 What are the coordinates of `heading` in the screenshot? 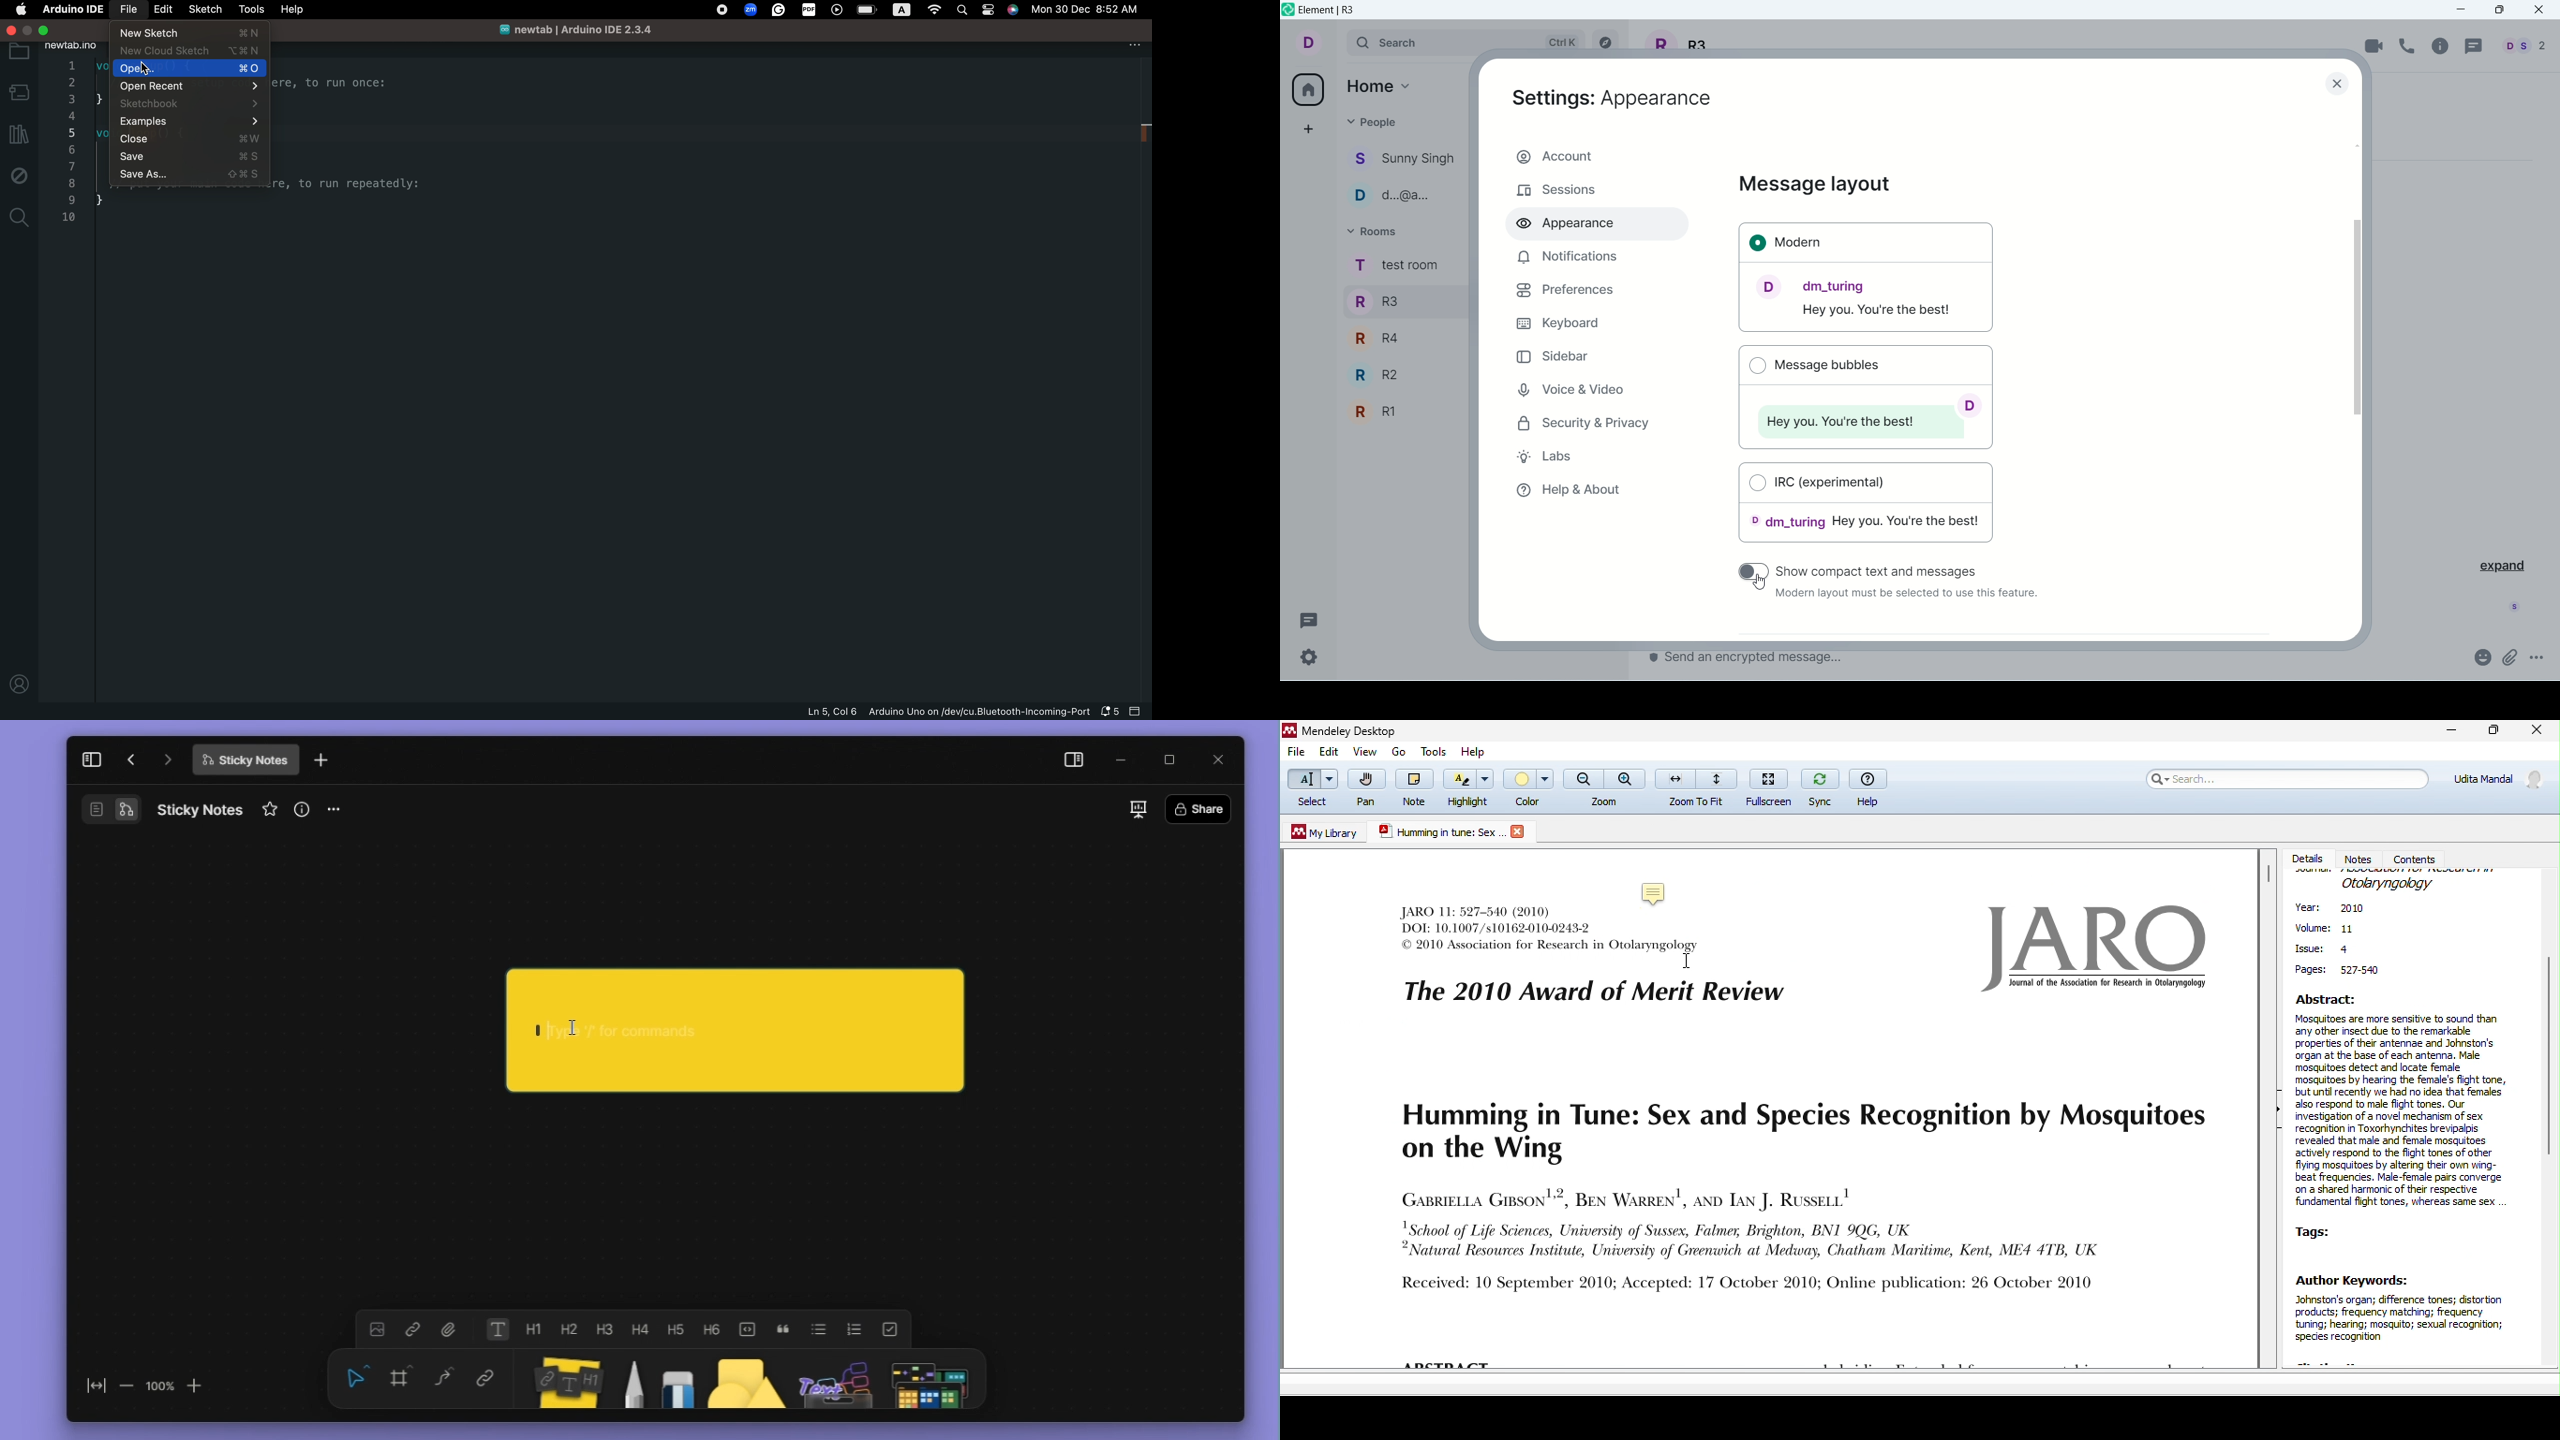 It's located at (606, 1329).